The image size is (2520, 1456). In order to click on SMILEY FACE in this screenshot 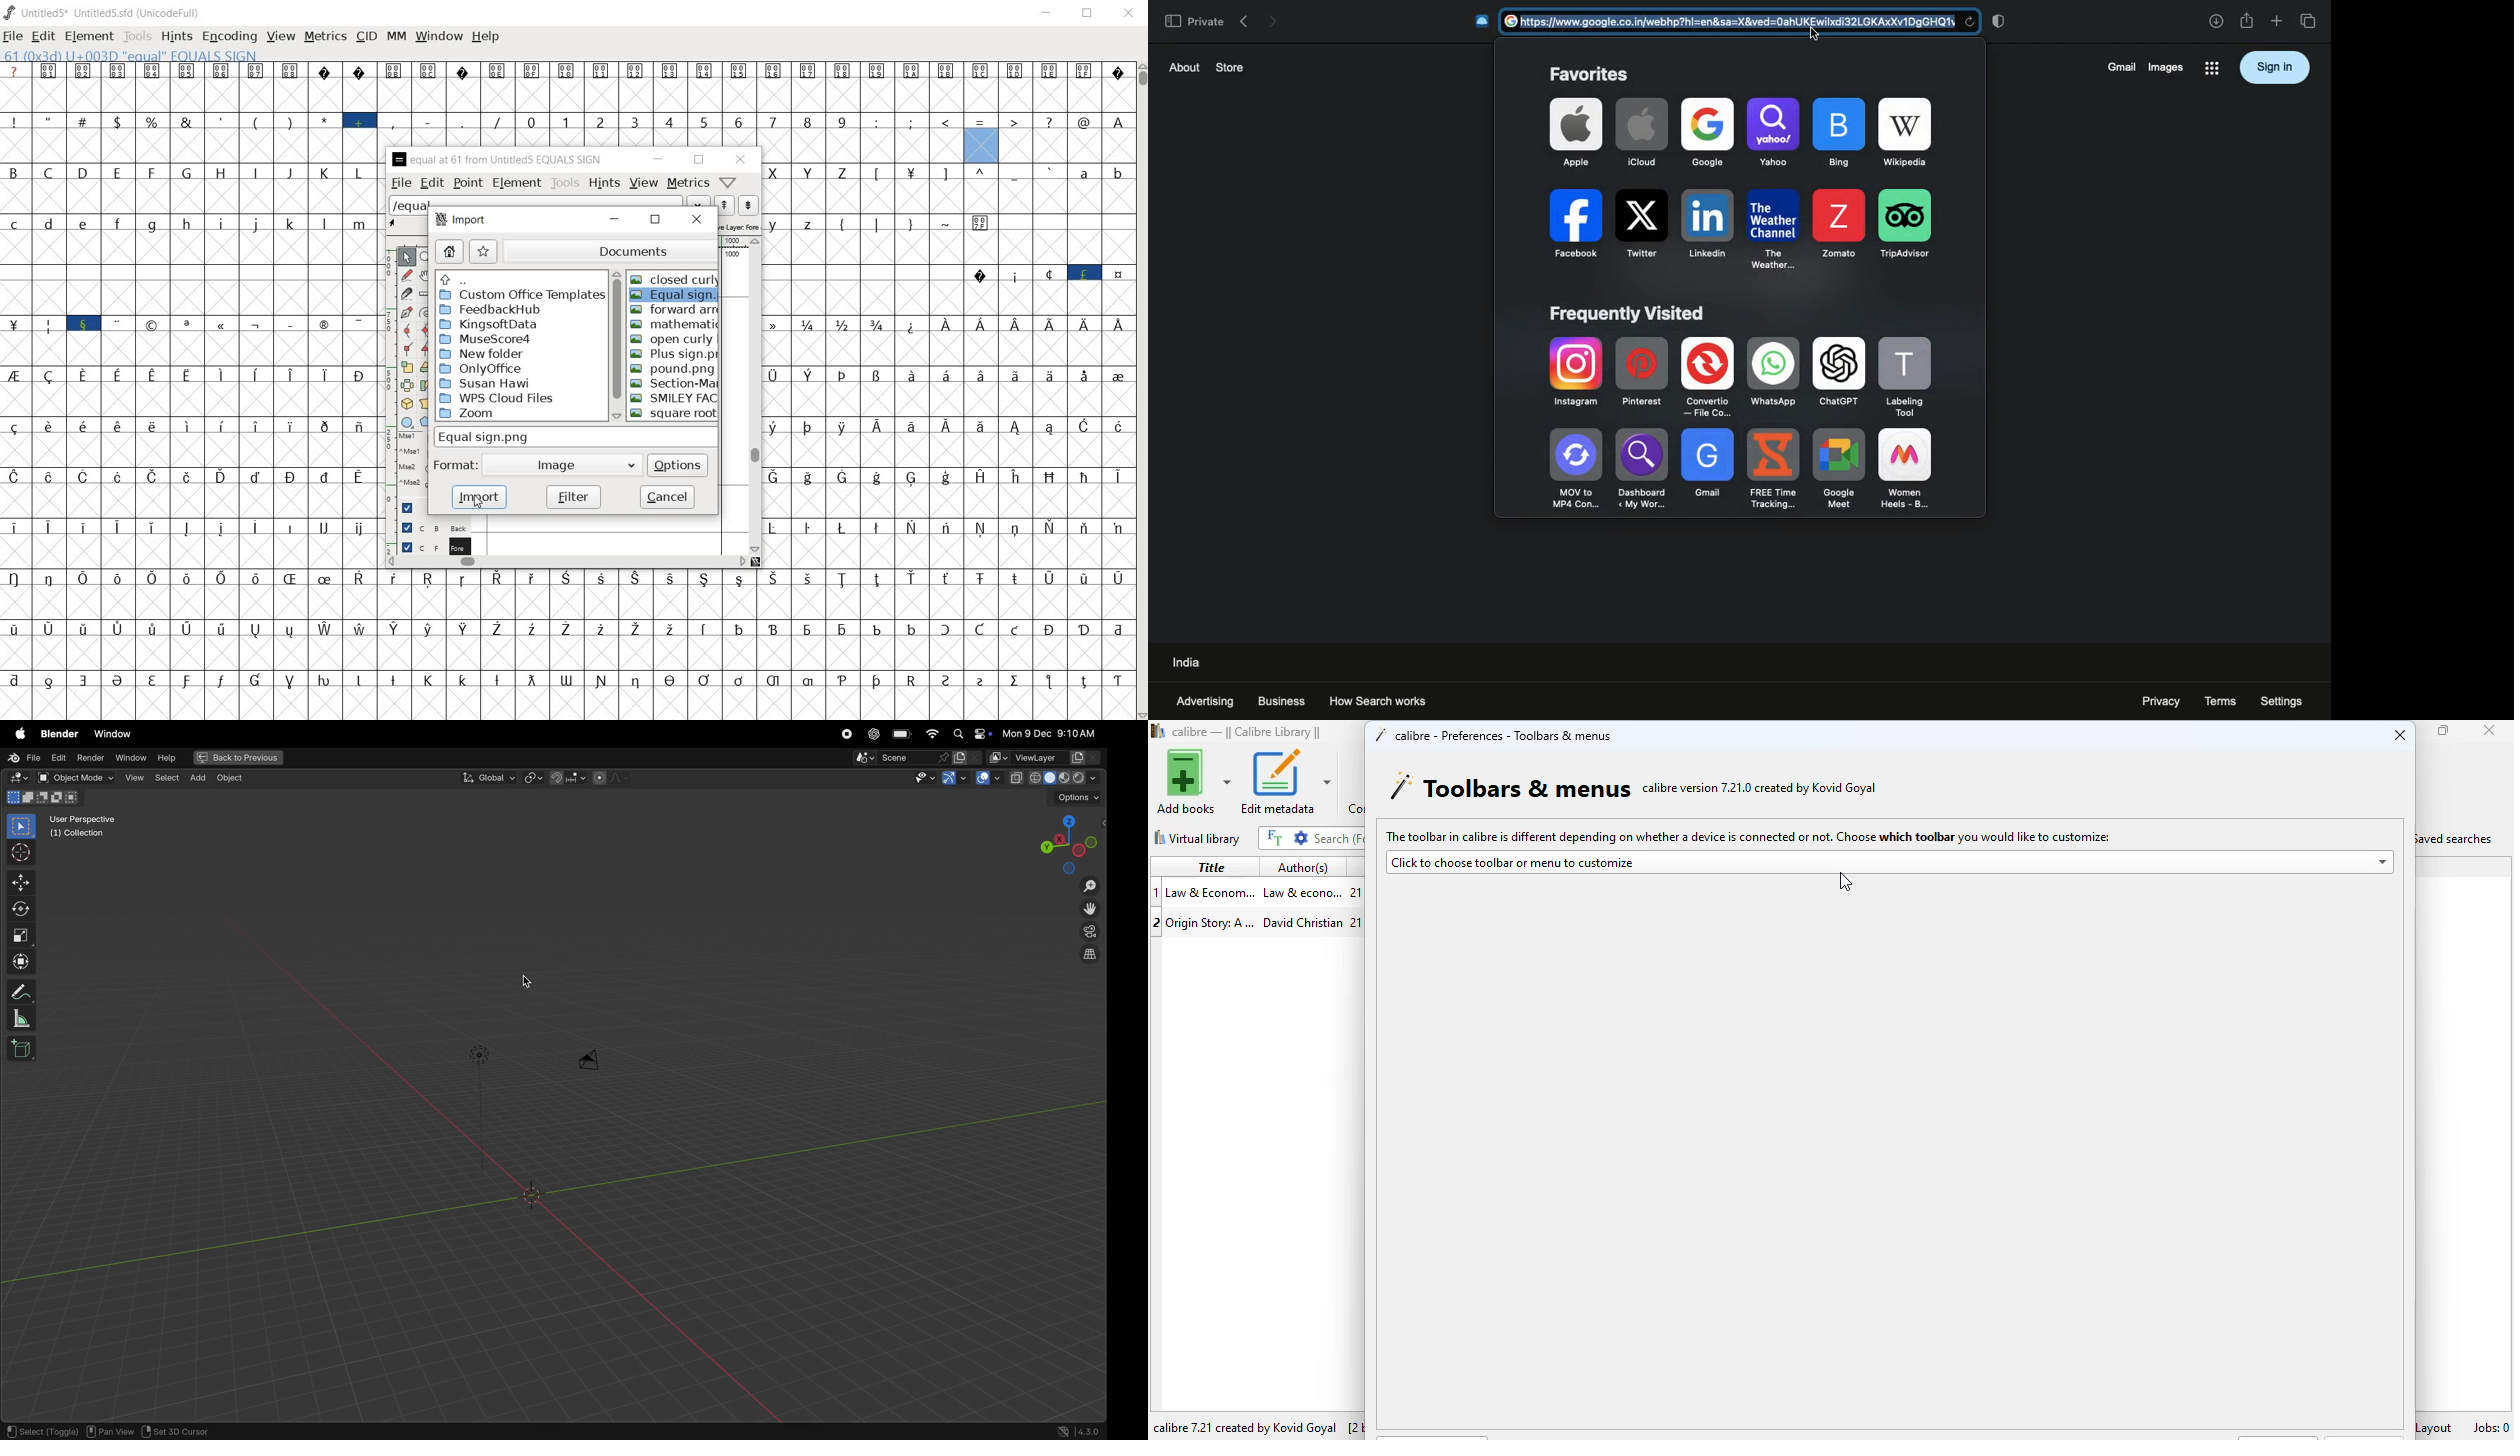, I will do `click(676, 398)`.